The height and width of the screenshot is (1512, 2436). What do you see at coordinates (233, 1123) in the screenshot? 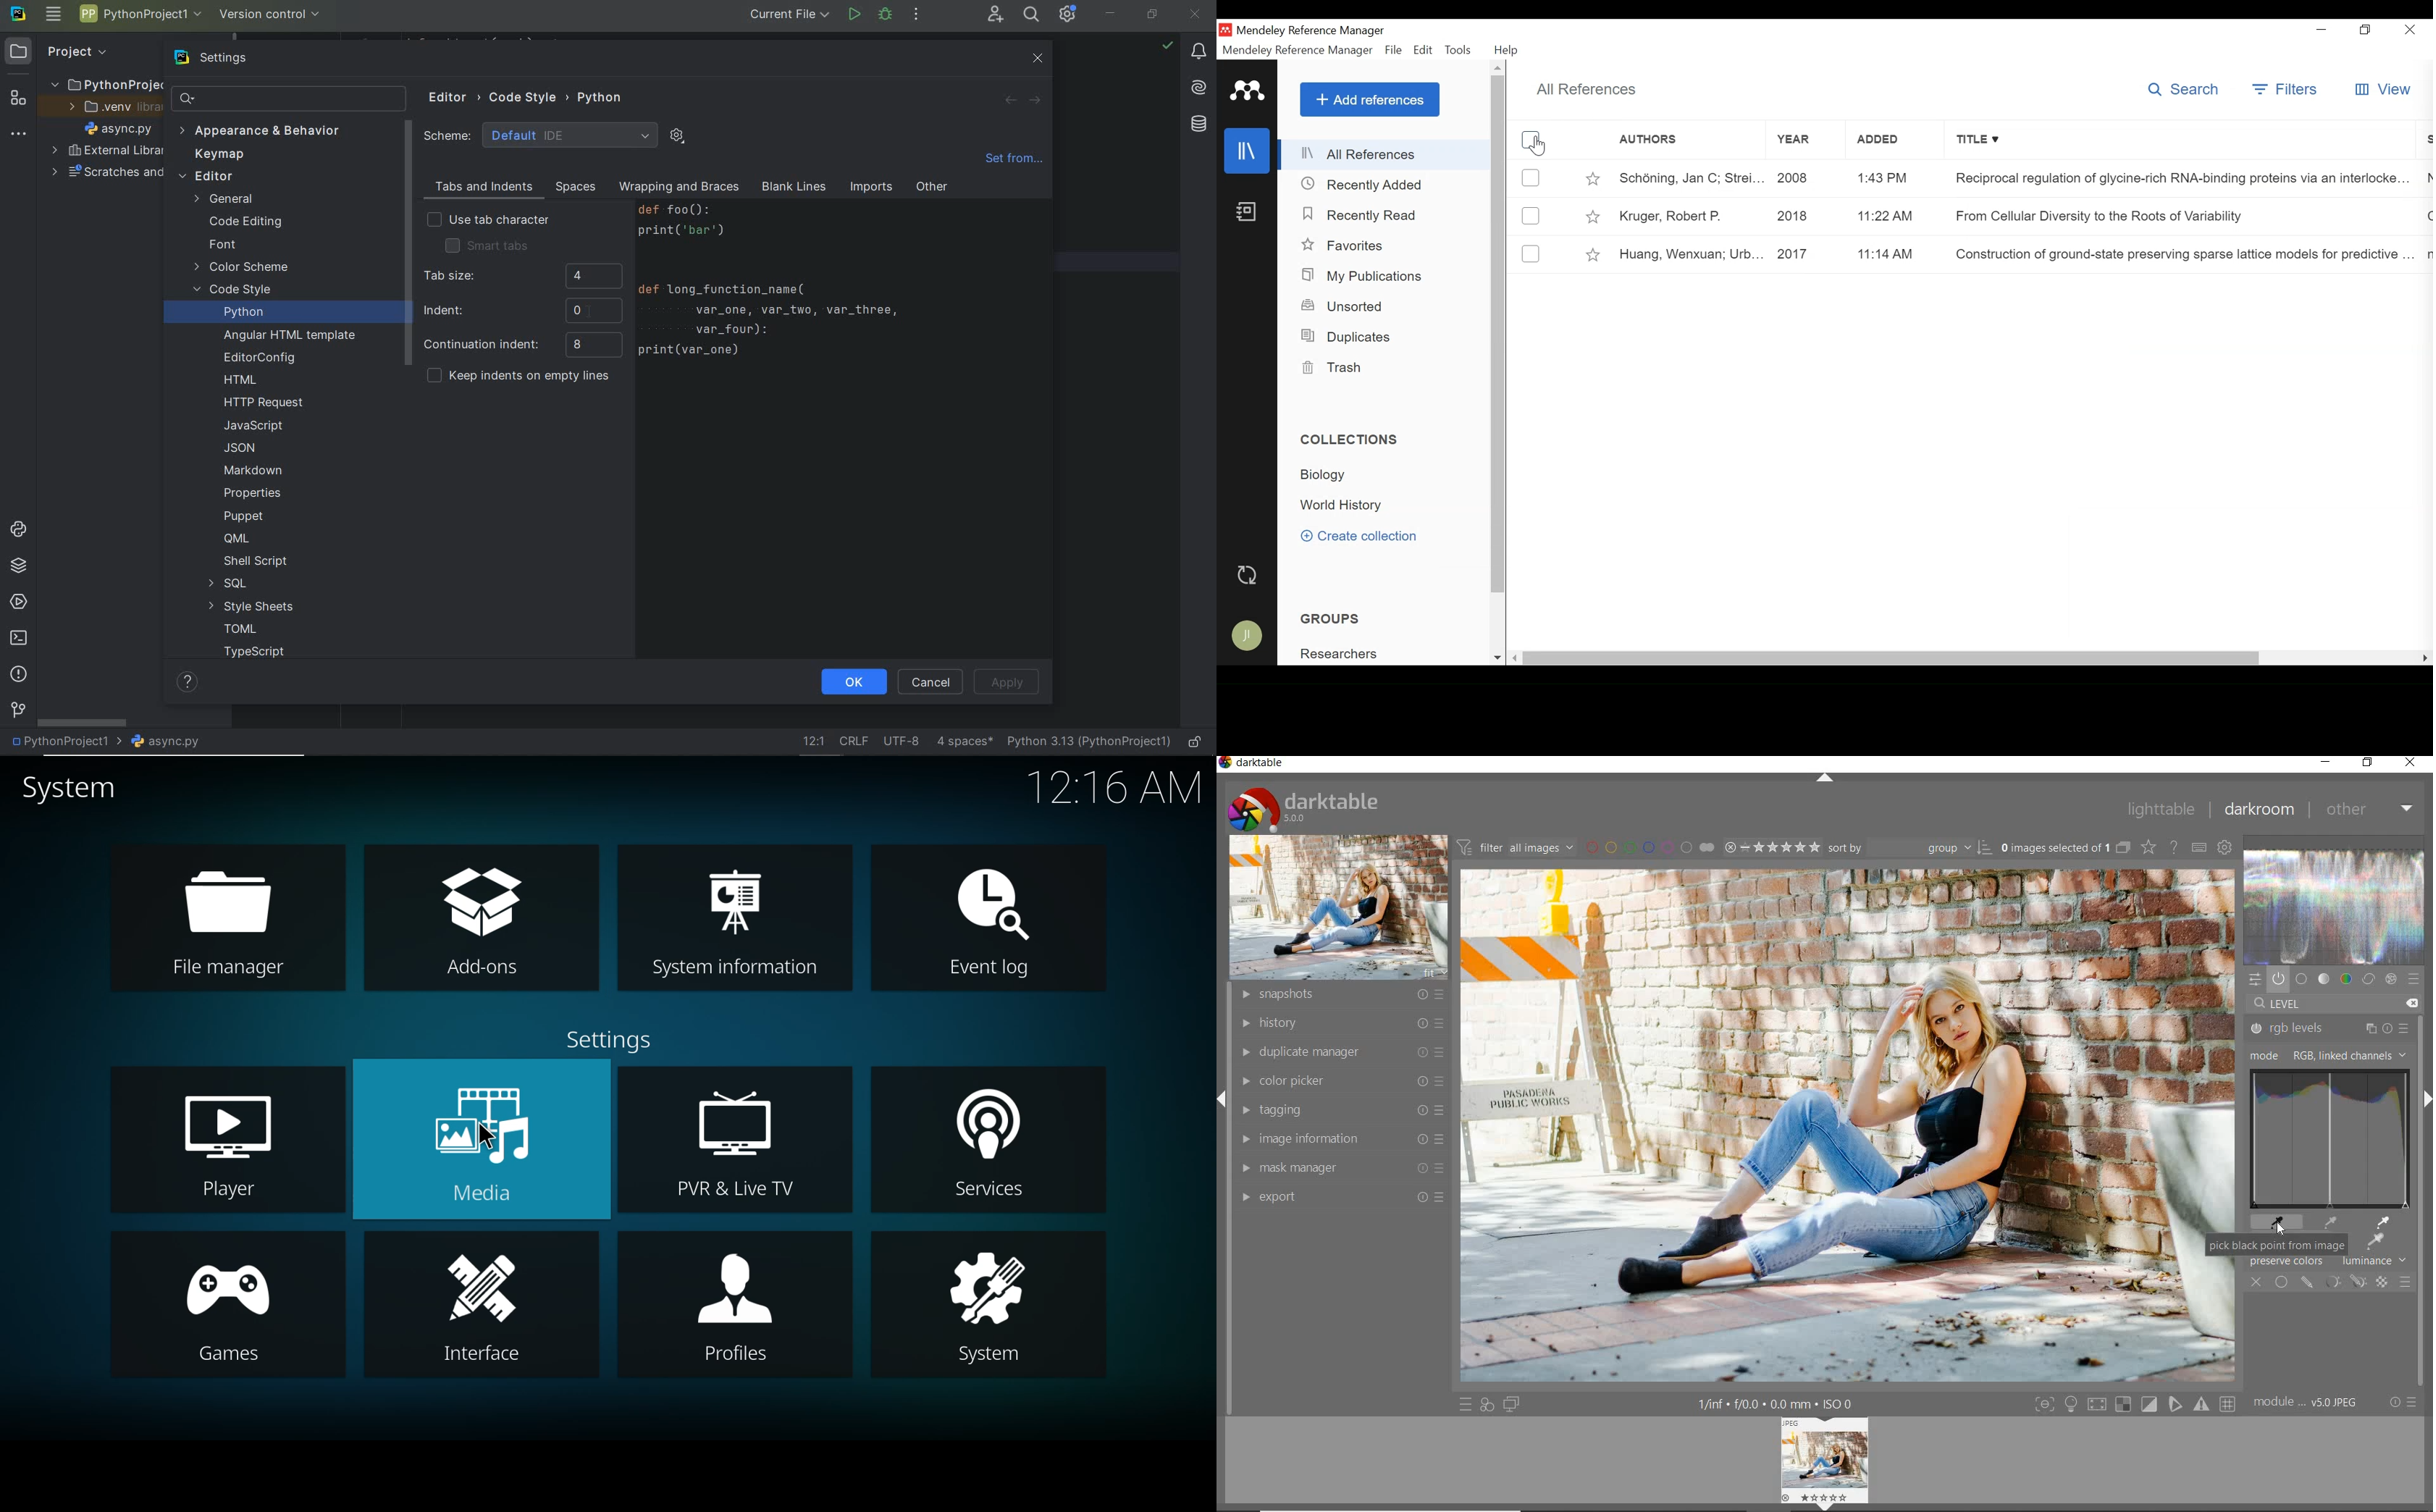
I see `player` at bounding box center [233, 1123].